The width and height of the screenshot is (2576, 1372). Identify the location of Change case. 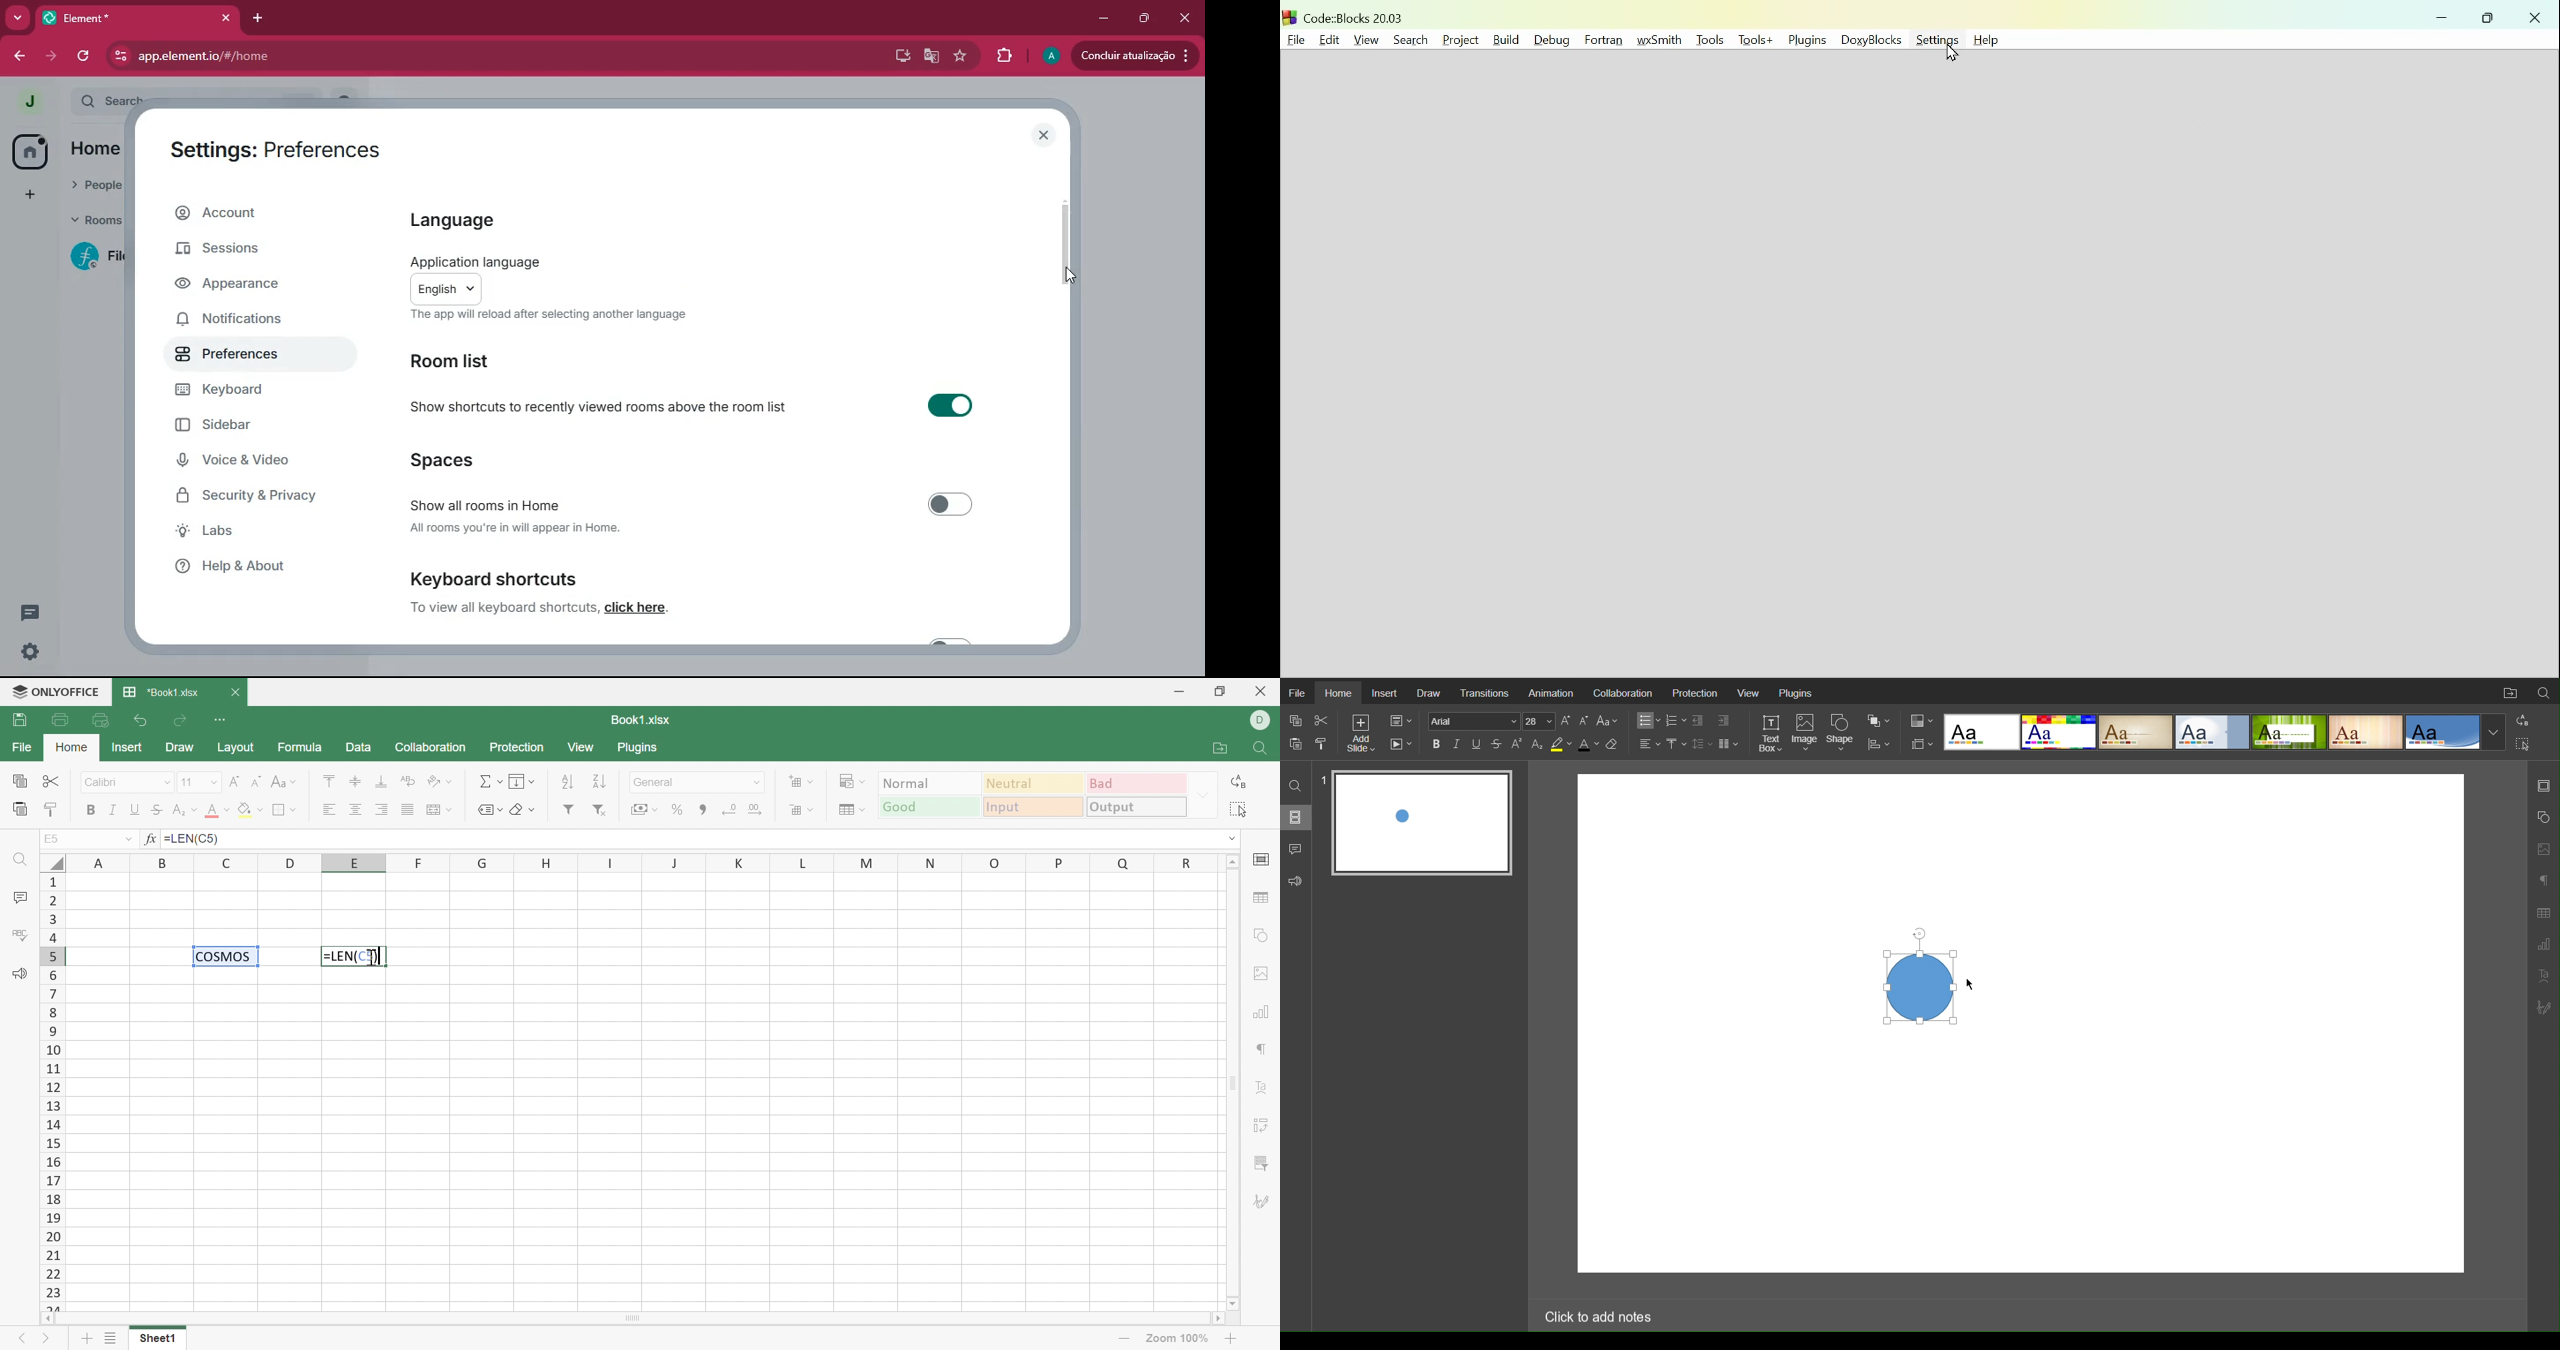
(284, 782).